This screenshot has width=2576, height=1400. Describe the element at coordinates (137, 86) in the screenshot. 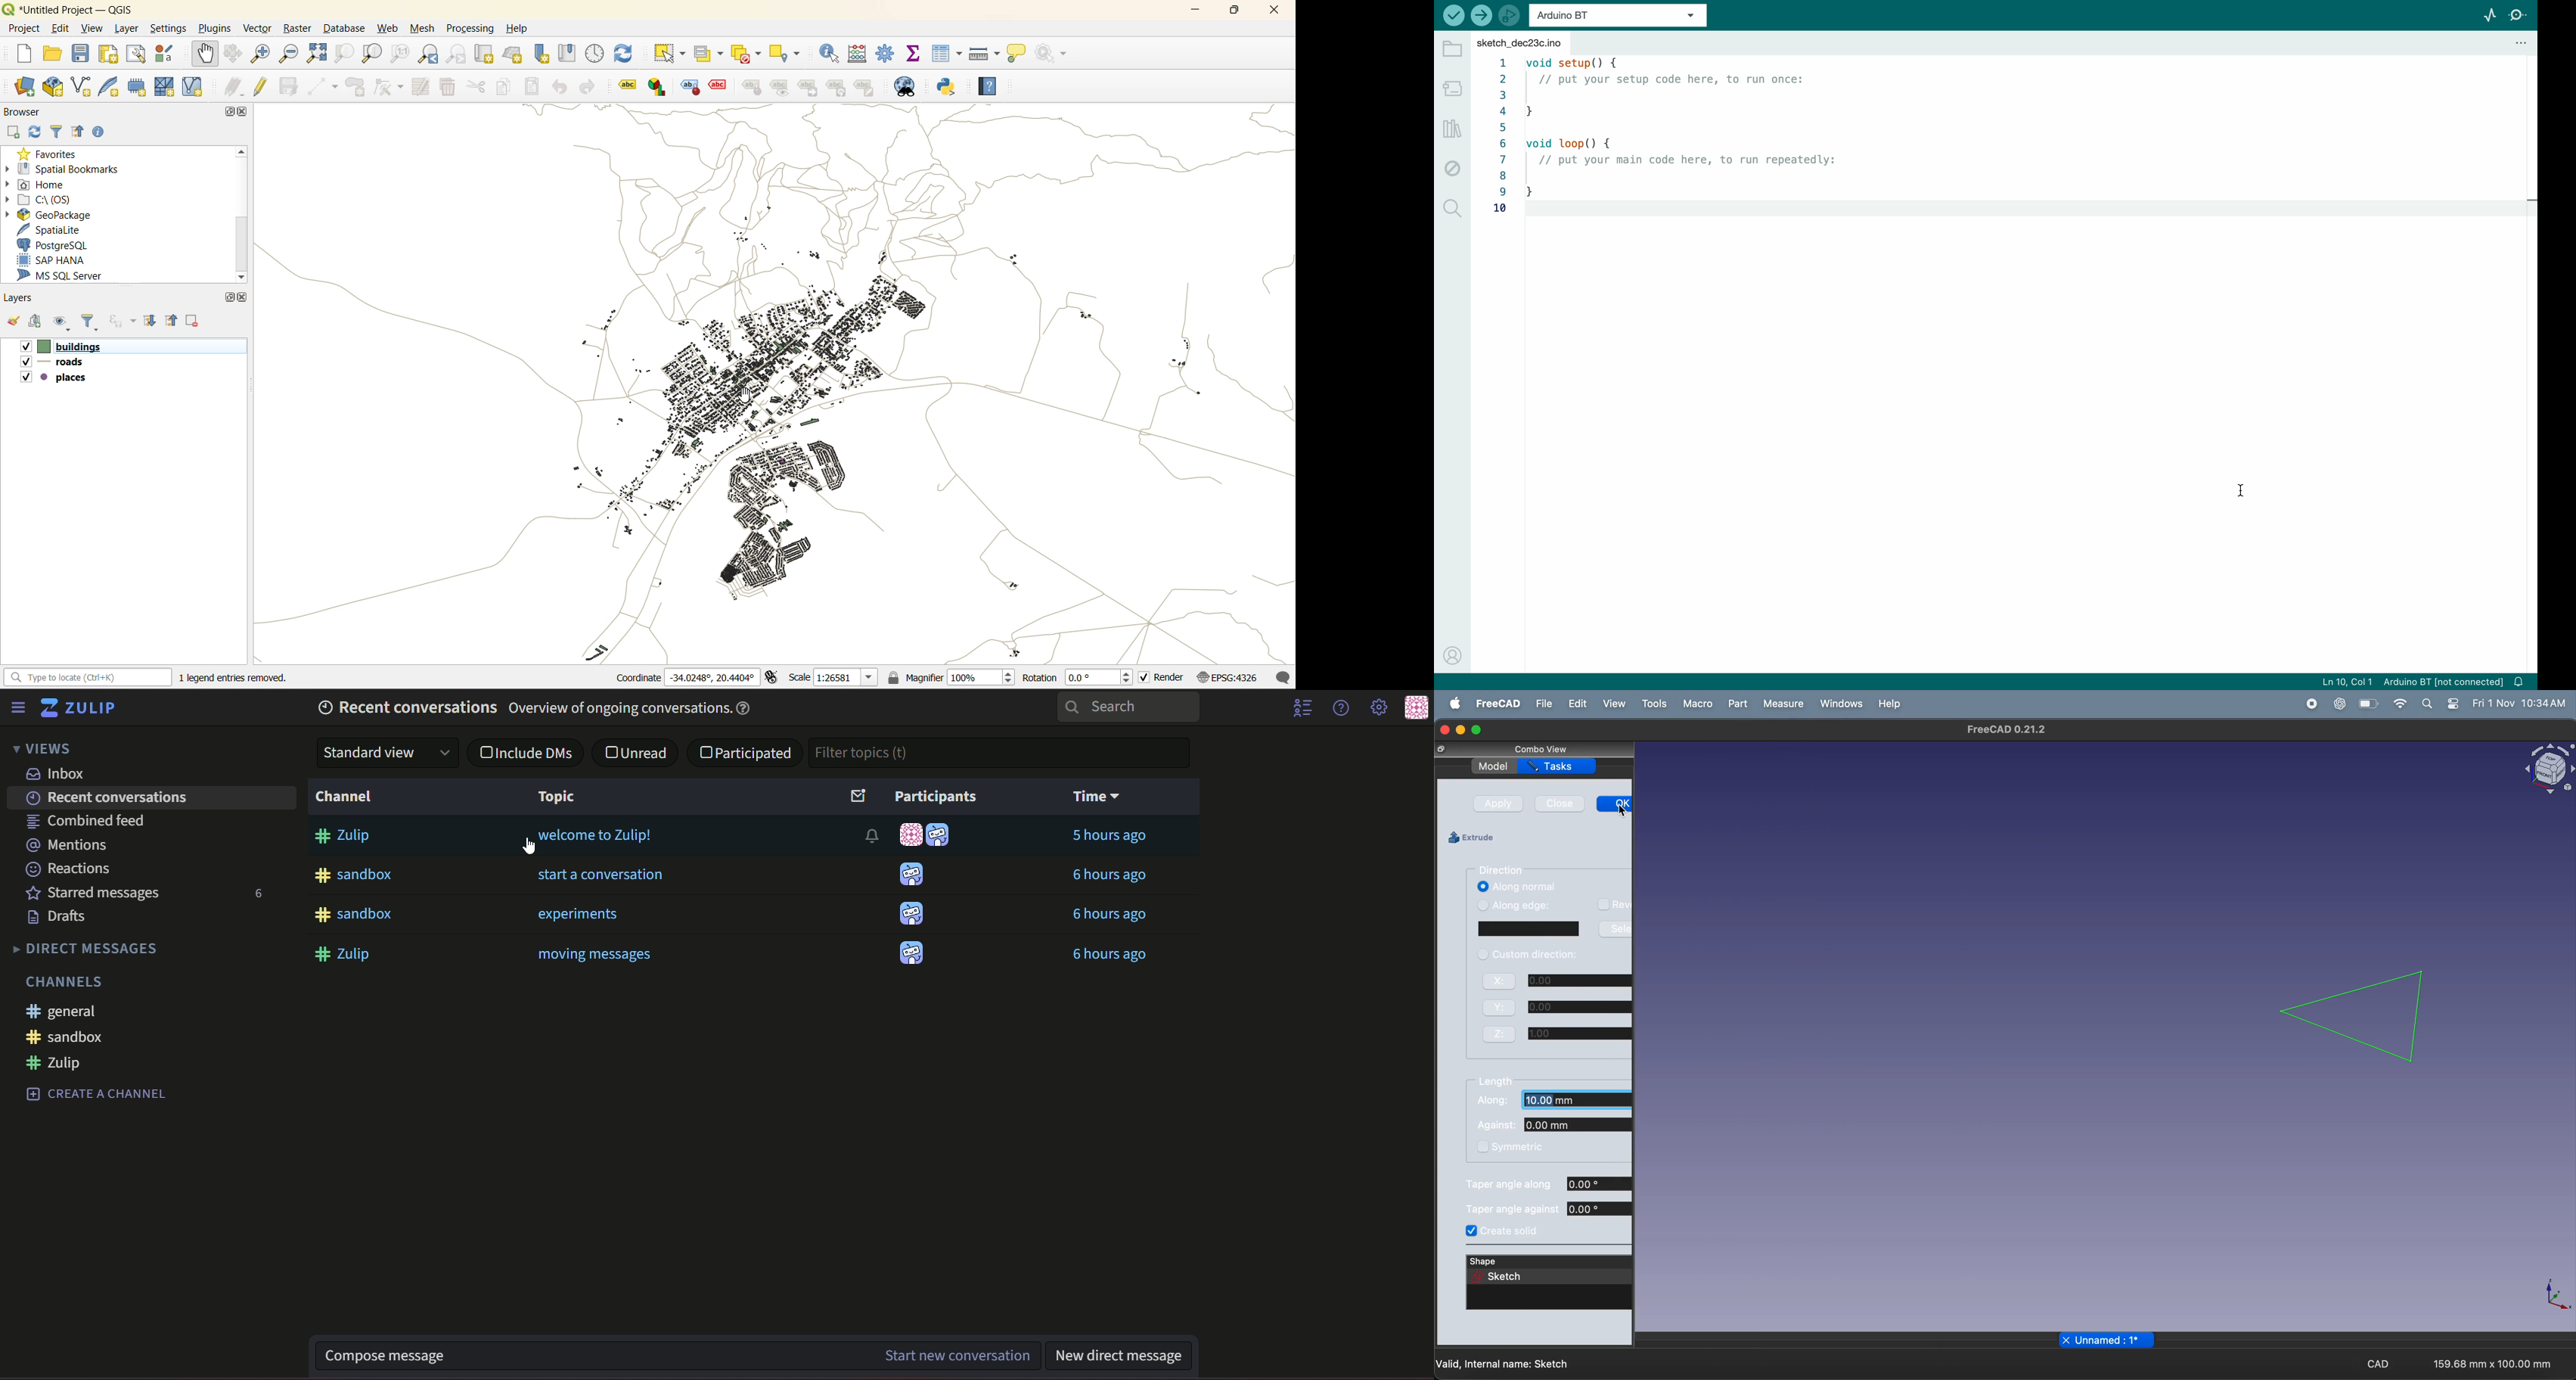

I see `temporary scratch layer` at that location.